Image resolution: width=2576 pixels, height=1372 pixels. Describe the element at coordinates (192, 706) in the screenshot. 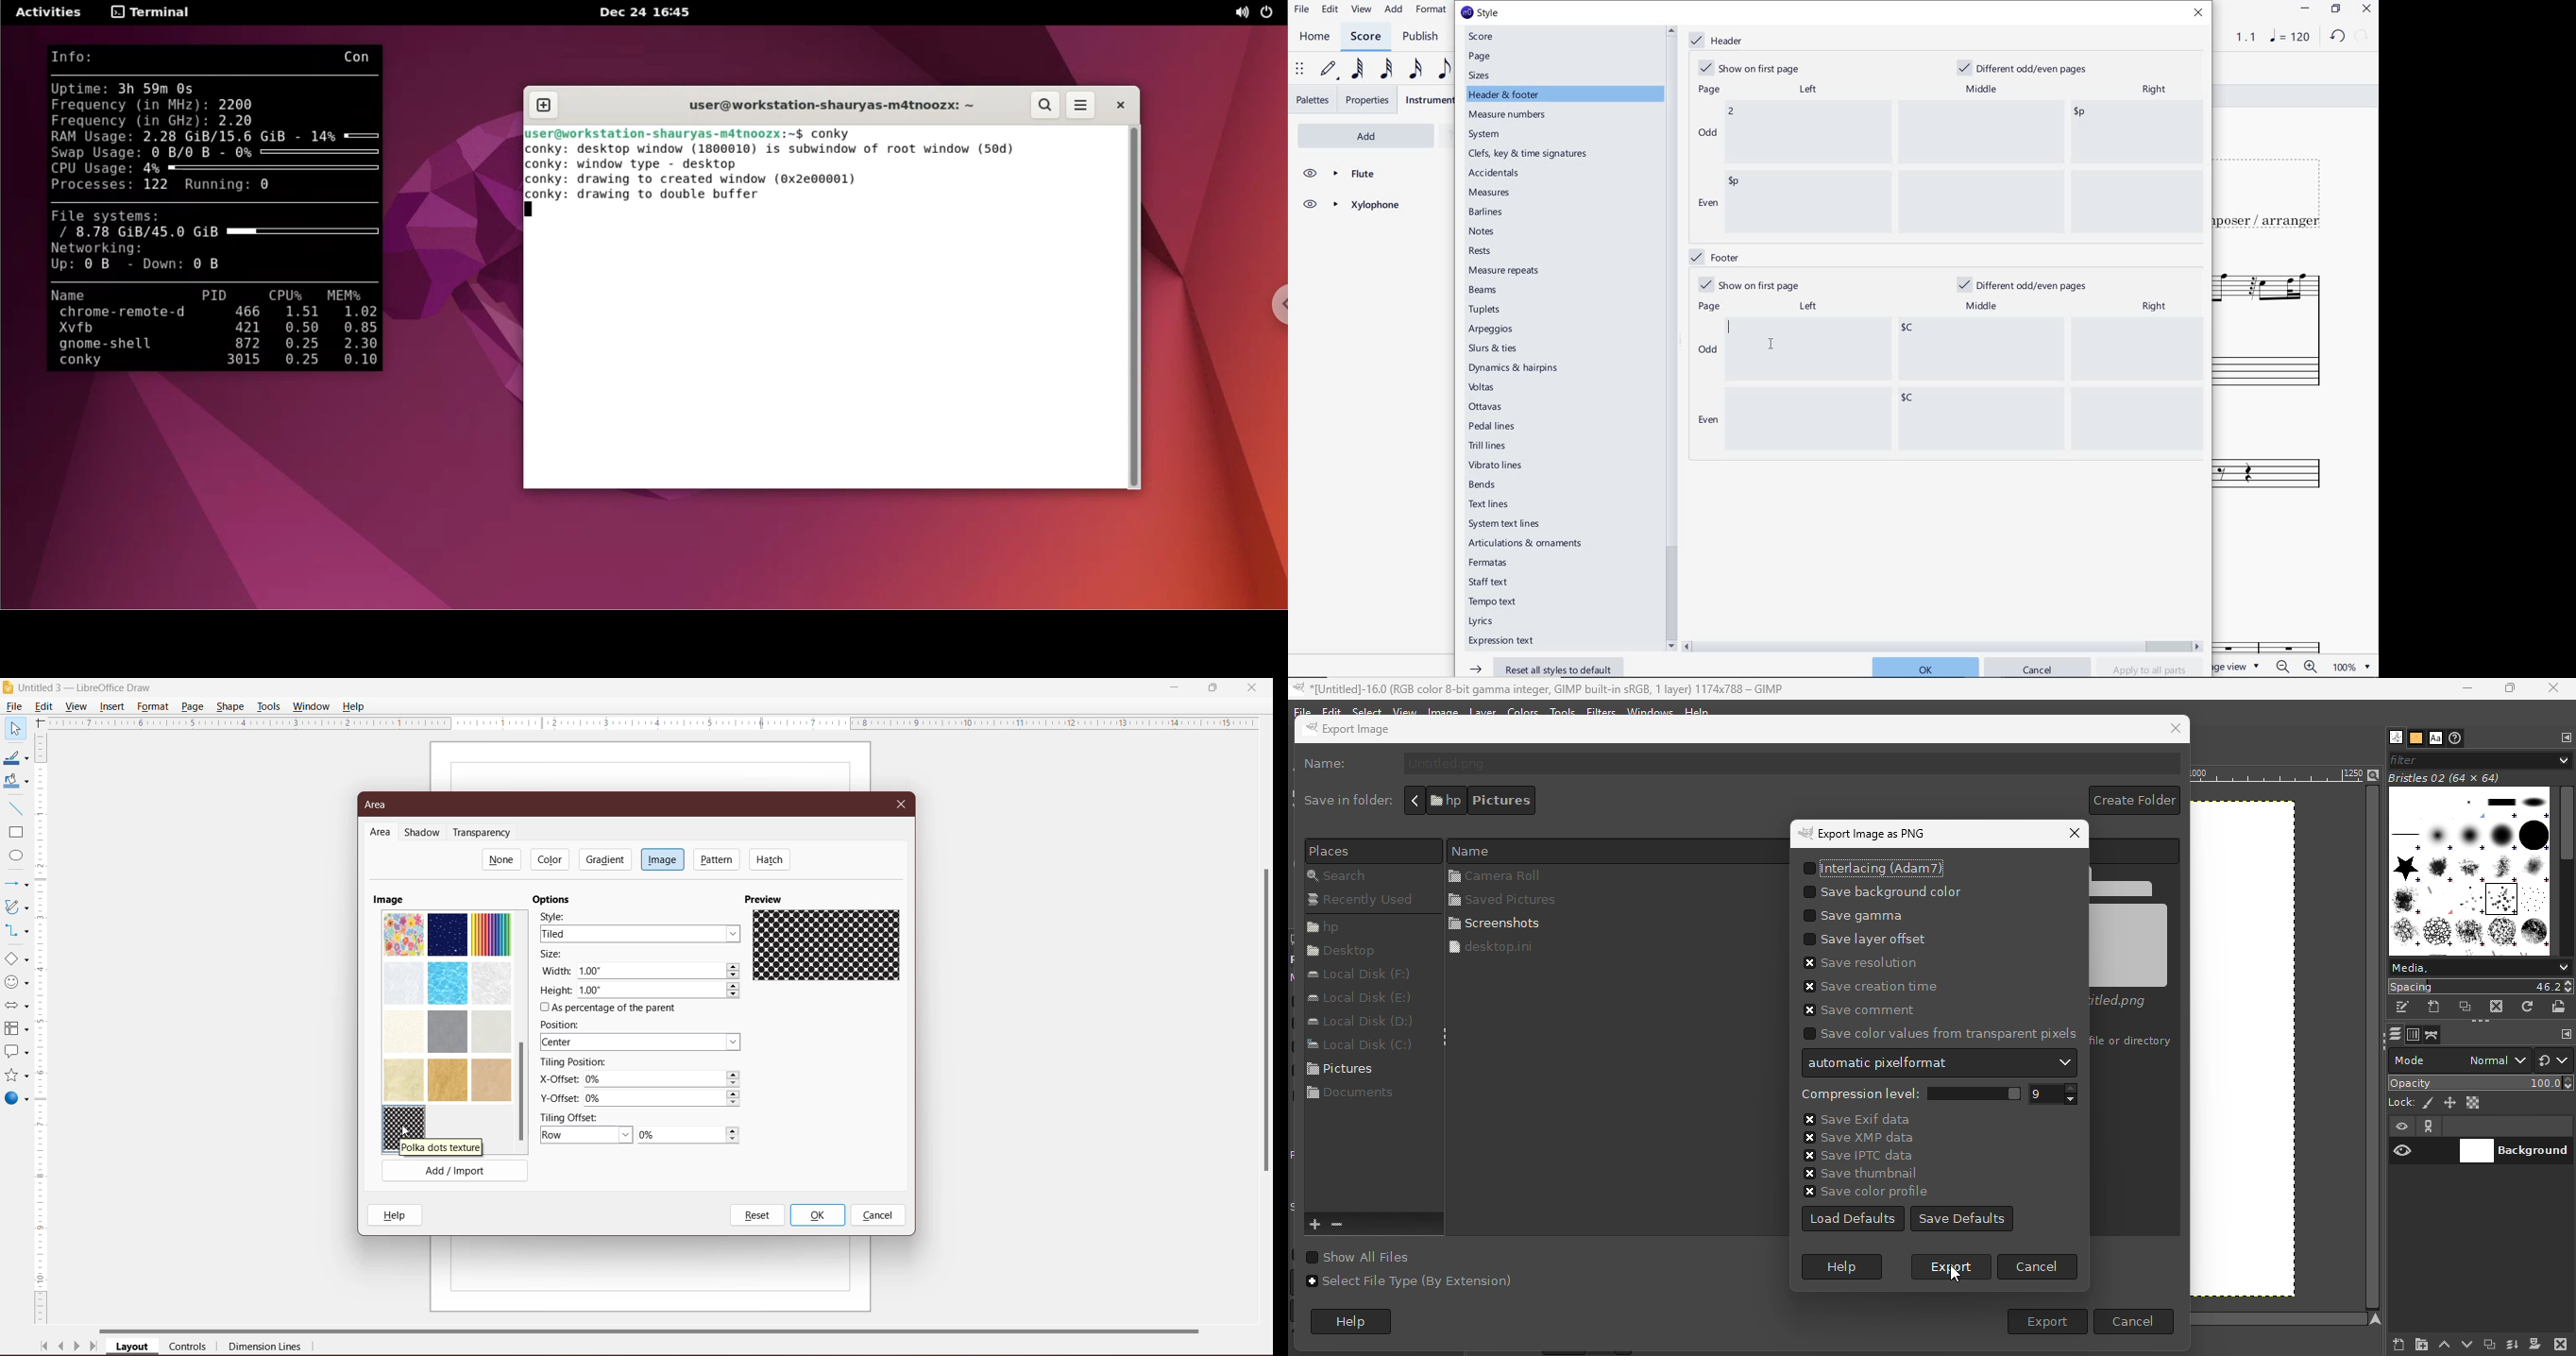

I see `Page` at that location.